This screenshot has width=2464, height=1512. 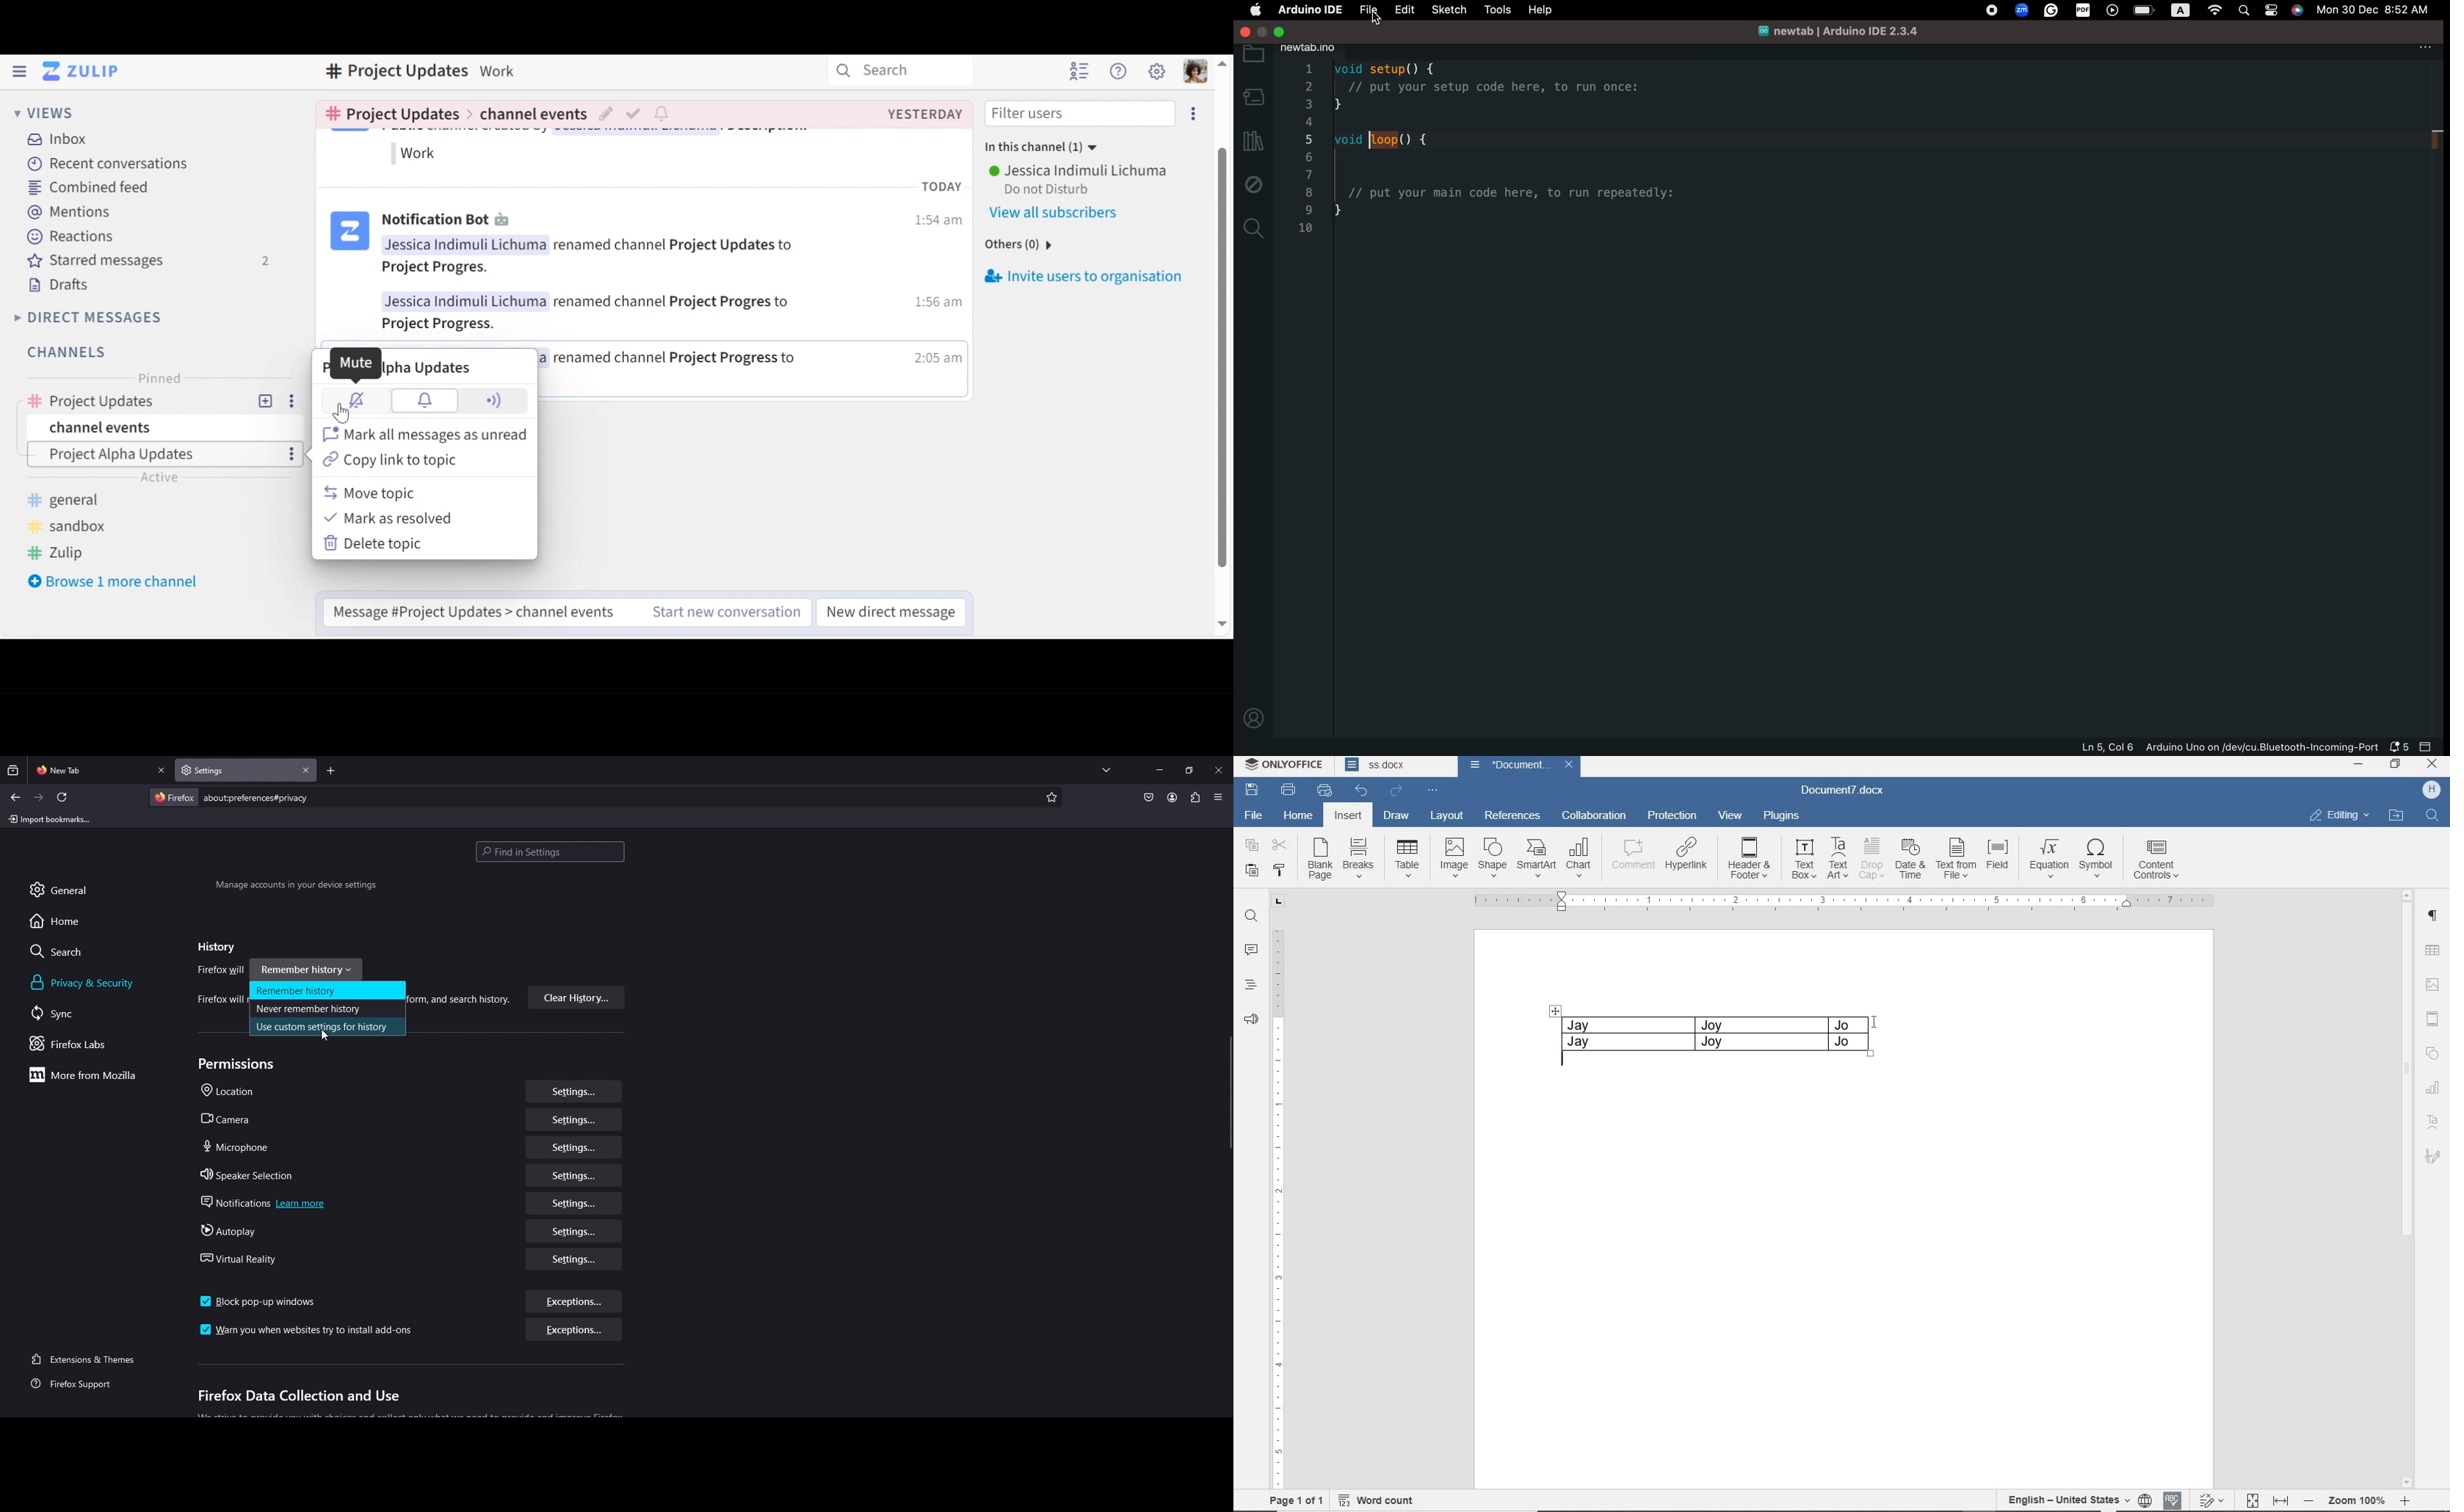 What do you see at coordinates (2147, 1498) in the screenshot?
I see `SET DOCUMENT LANGUAGE` at bounding box center [2147, 1498].